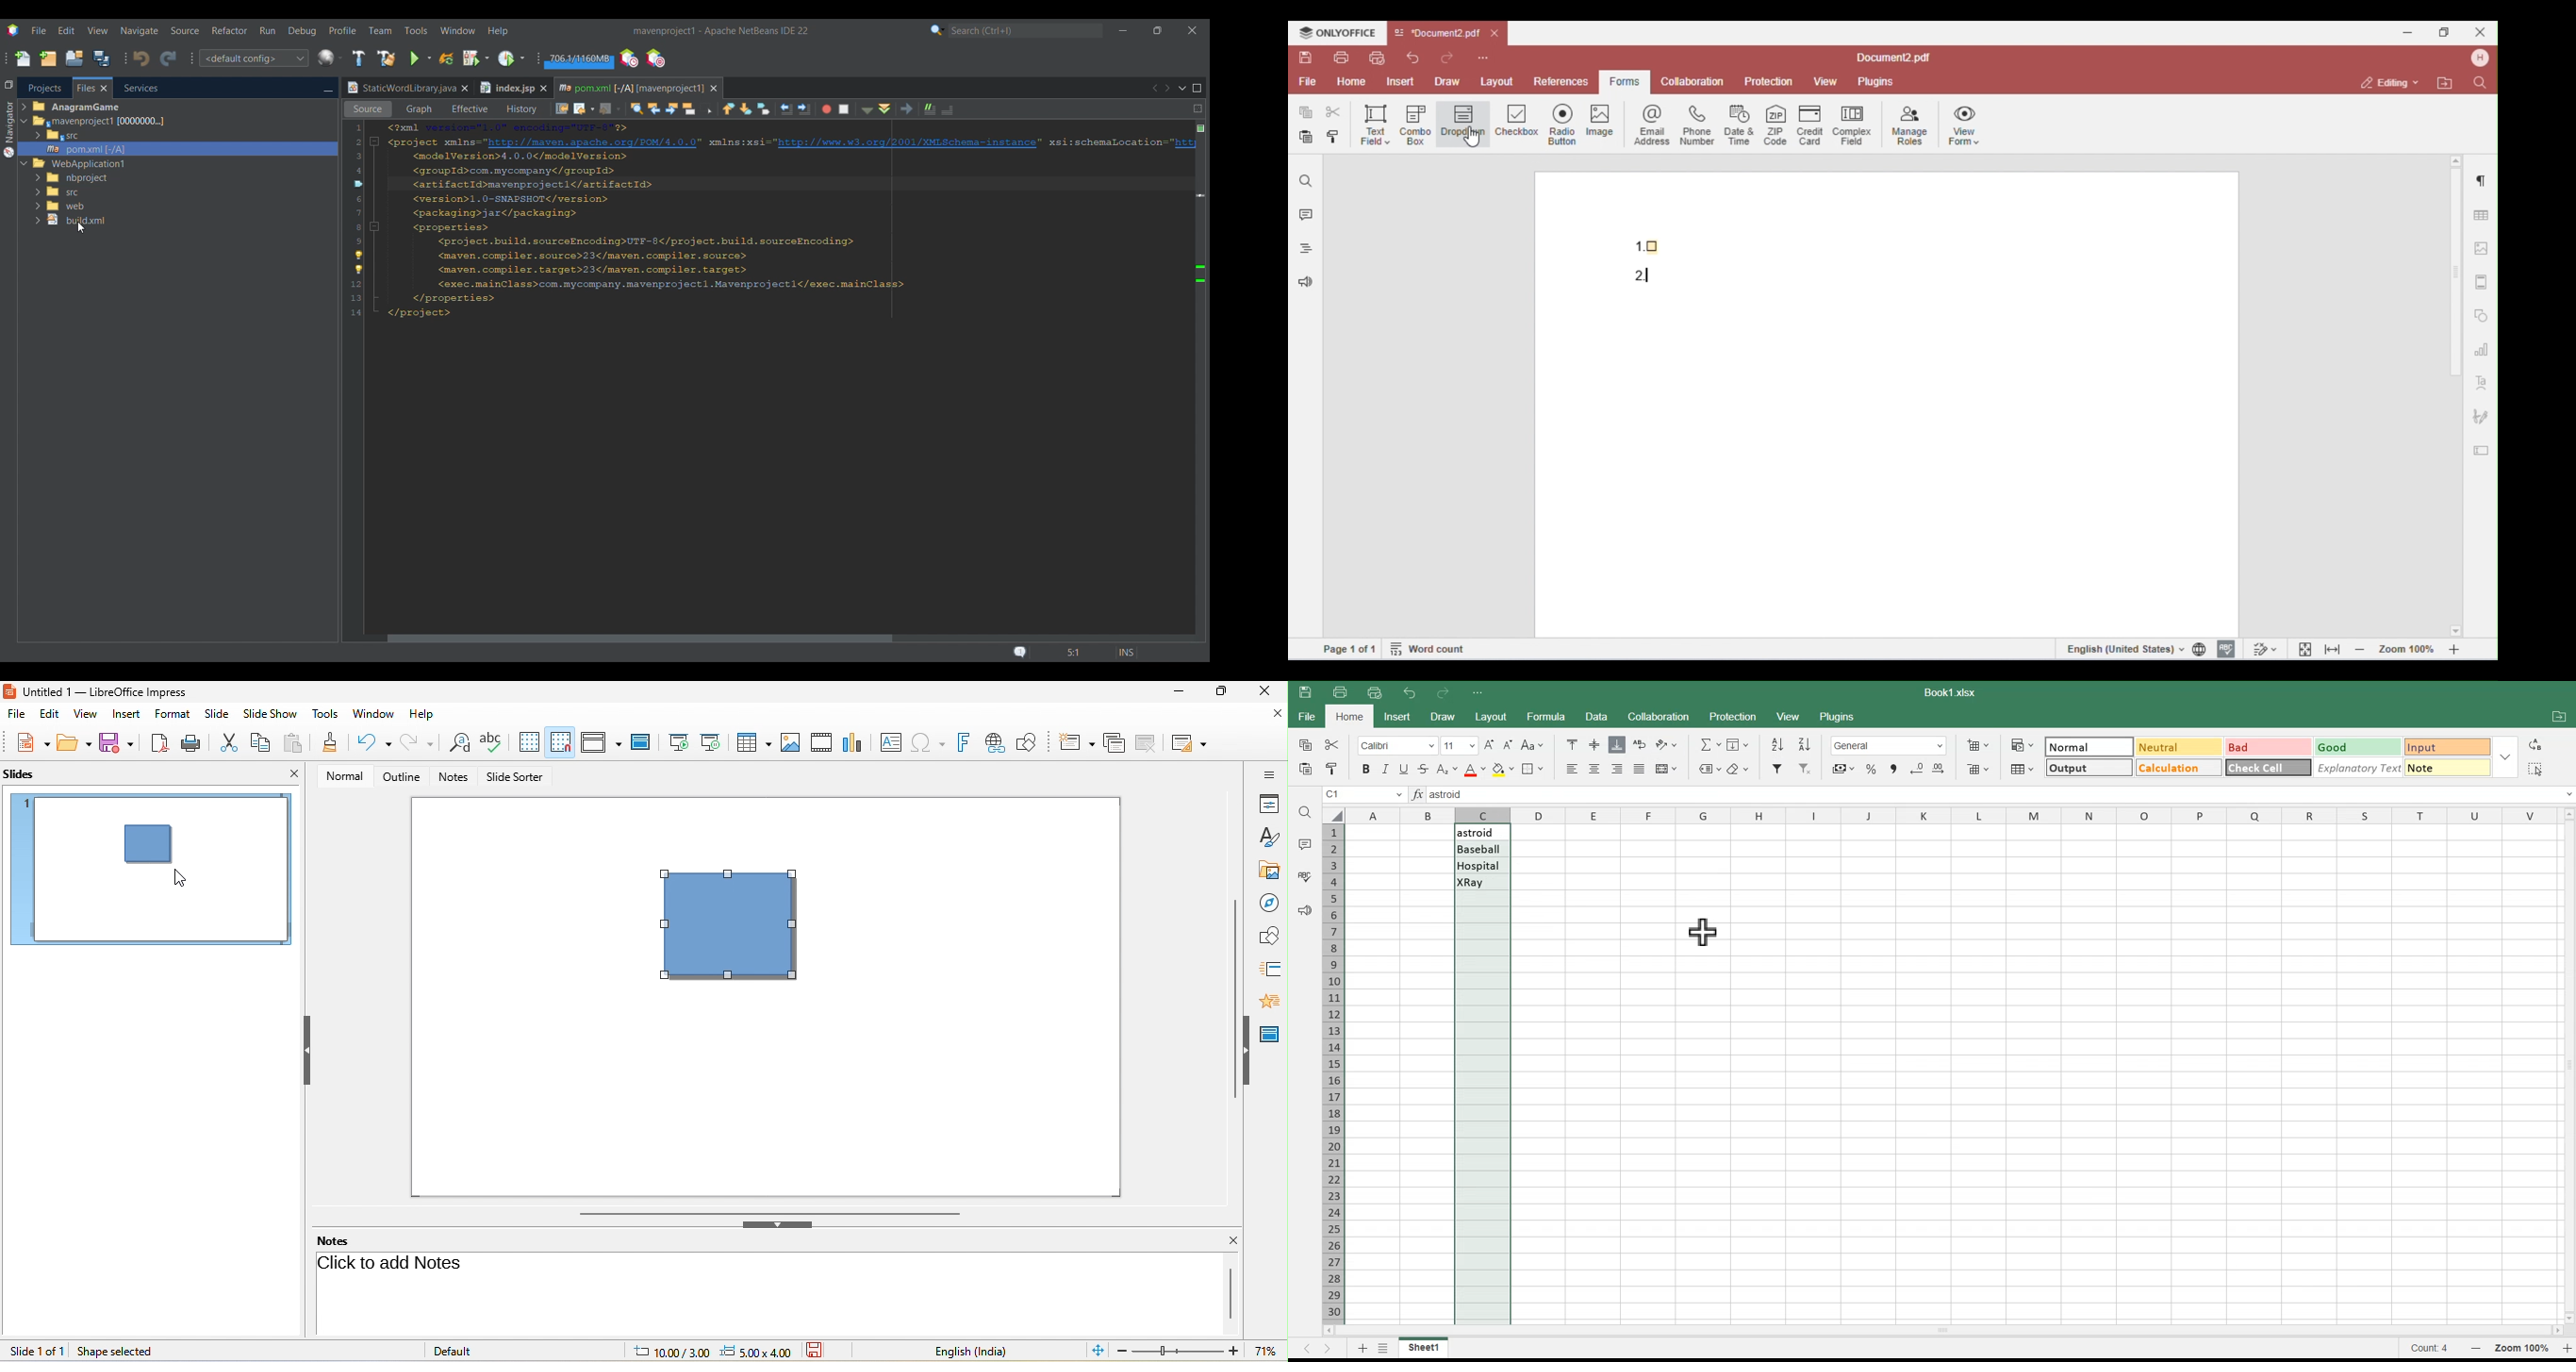 This screenshot has height=1372, width=2576. I want to click on Horizontal Scroll Bar, so click(1942, 1330).